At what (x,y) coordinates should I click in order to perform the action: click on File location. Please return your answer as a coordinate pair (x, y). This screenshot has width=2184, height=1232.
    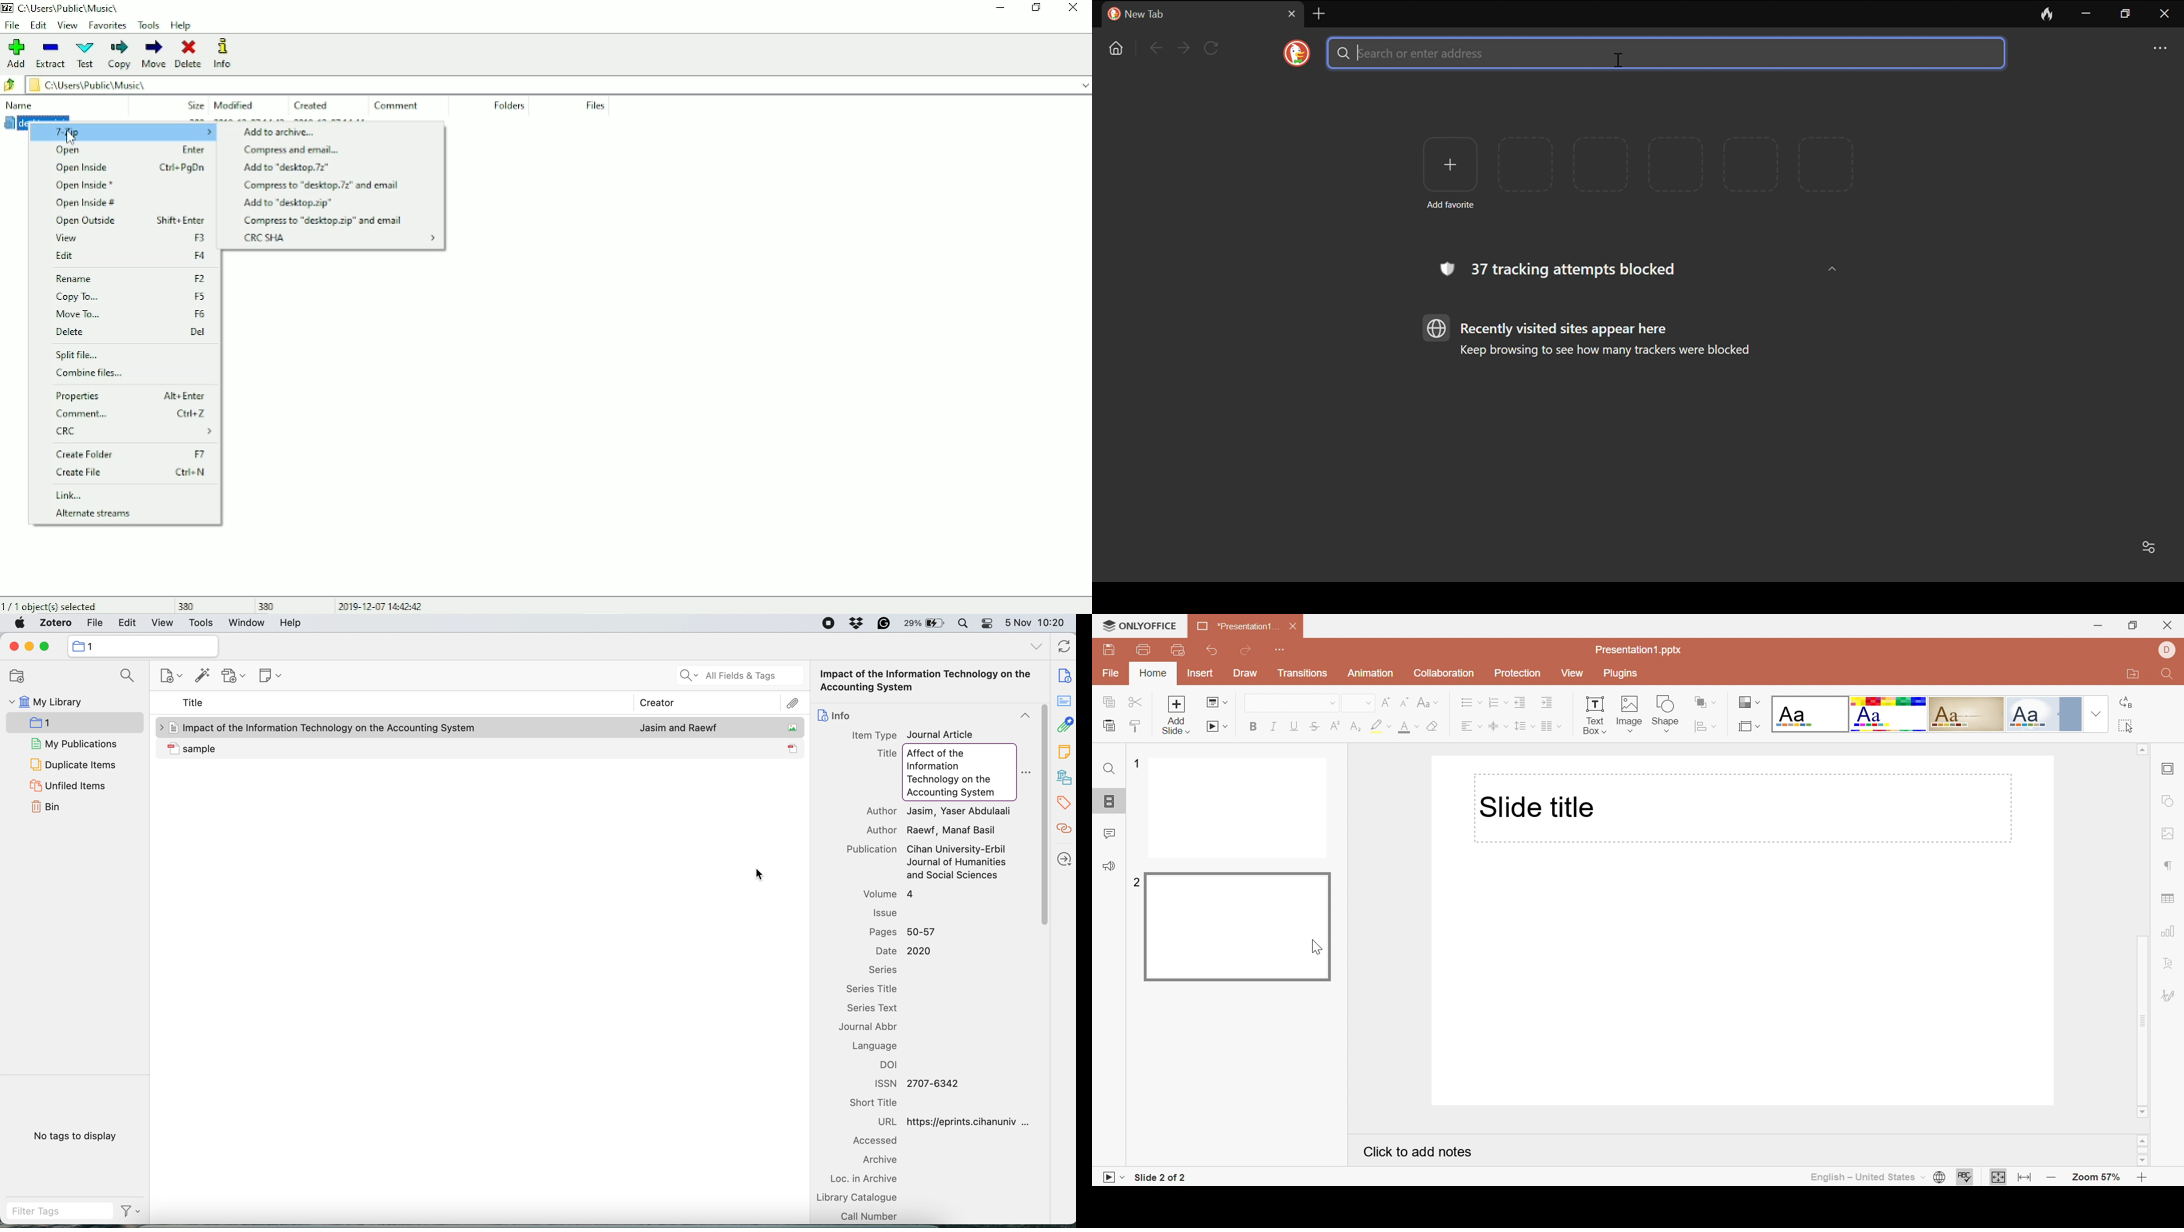
    Looking at the image, I should click on (558, 84).